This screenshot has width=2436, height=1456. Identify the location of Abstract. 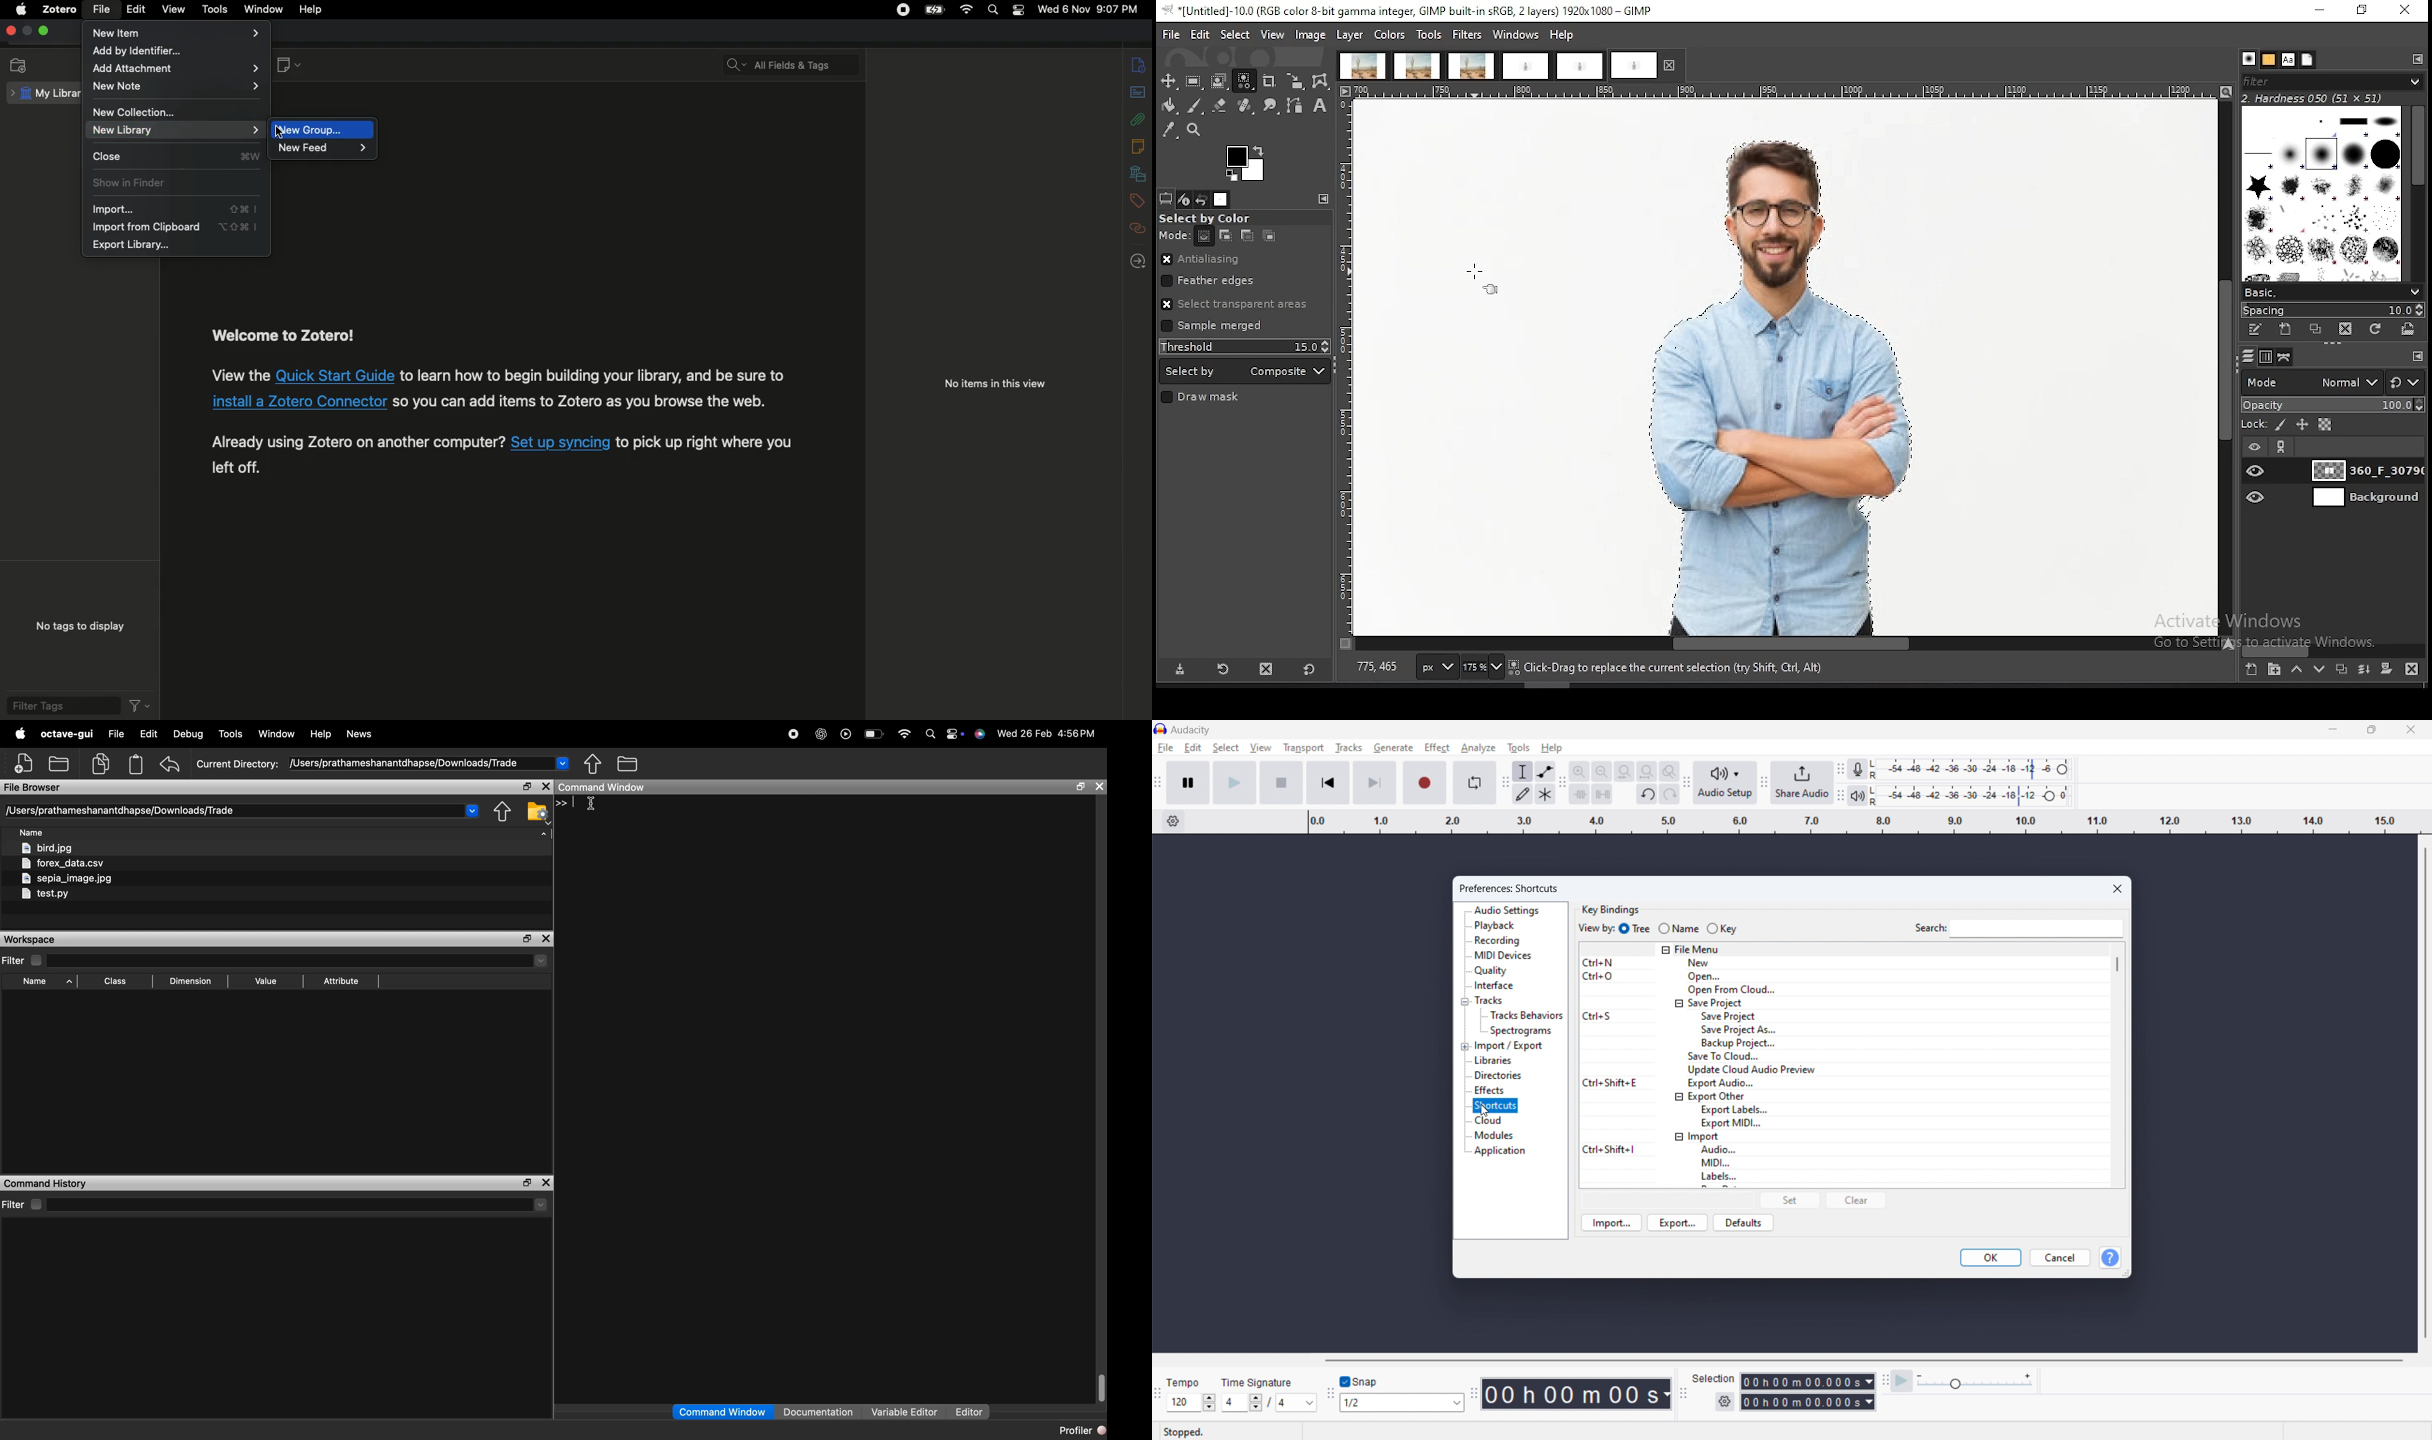
(1137, 93).